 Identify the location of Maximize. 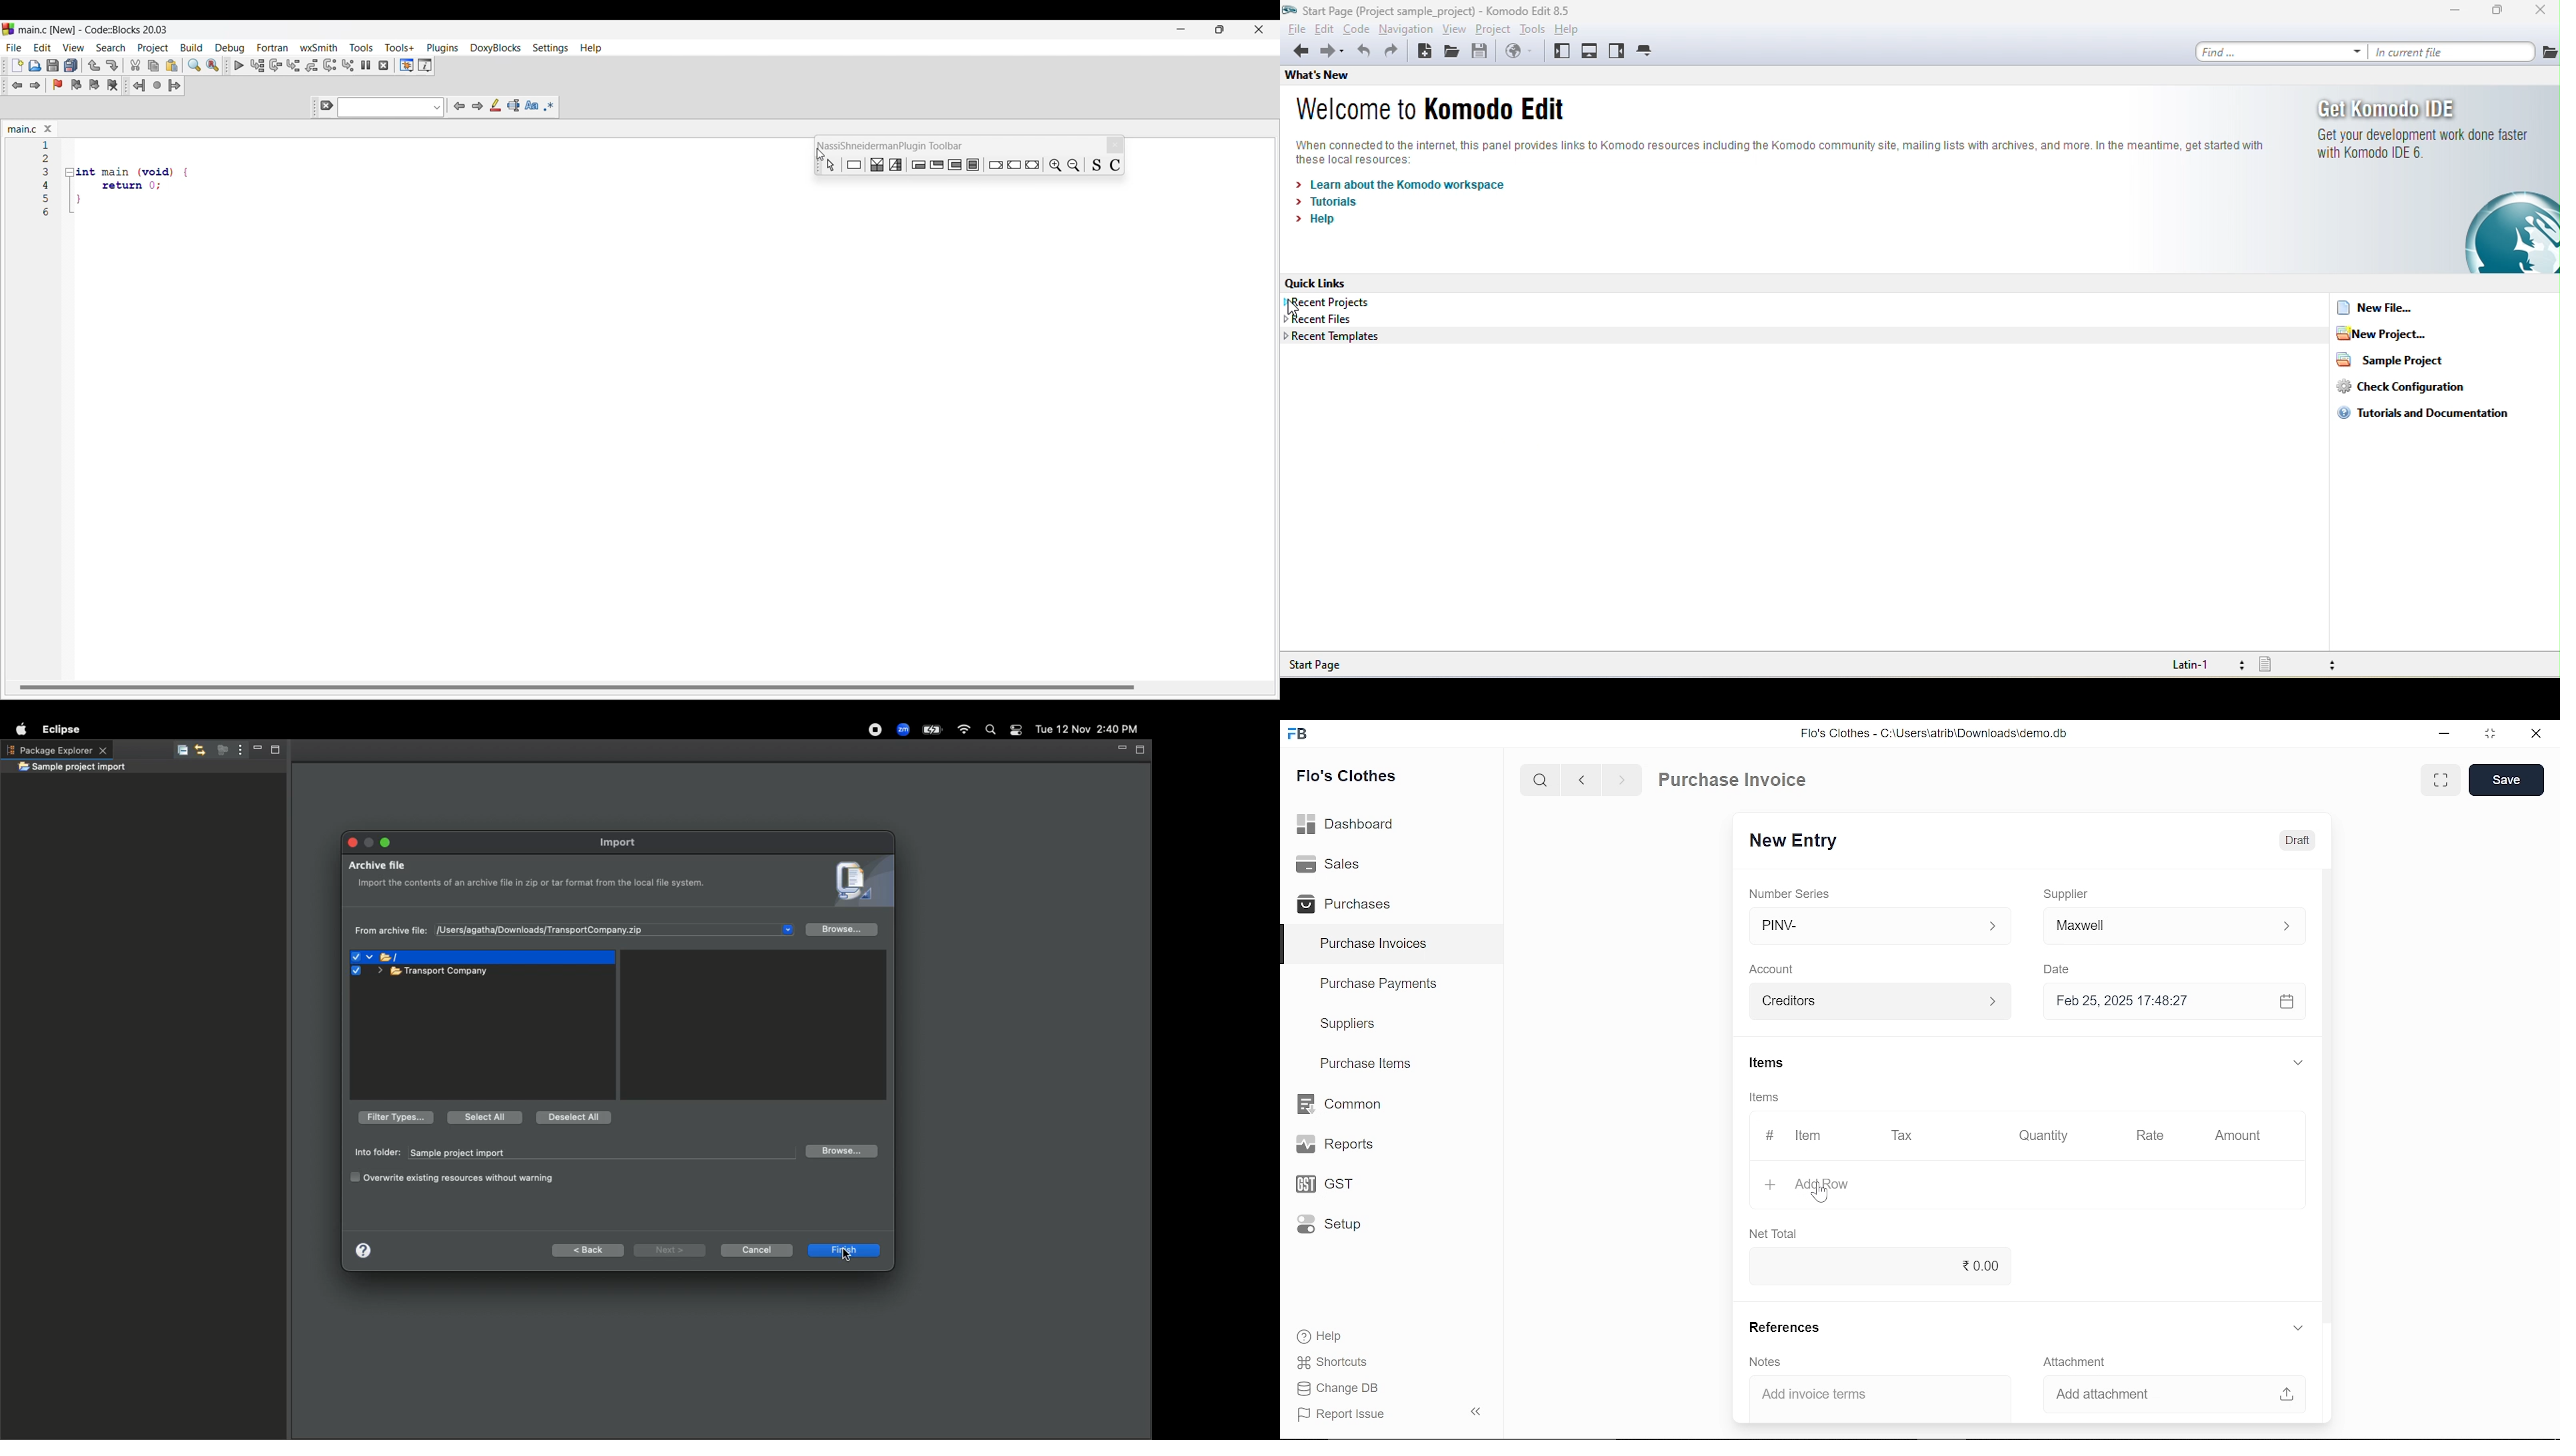
(1141, 750).